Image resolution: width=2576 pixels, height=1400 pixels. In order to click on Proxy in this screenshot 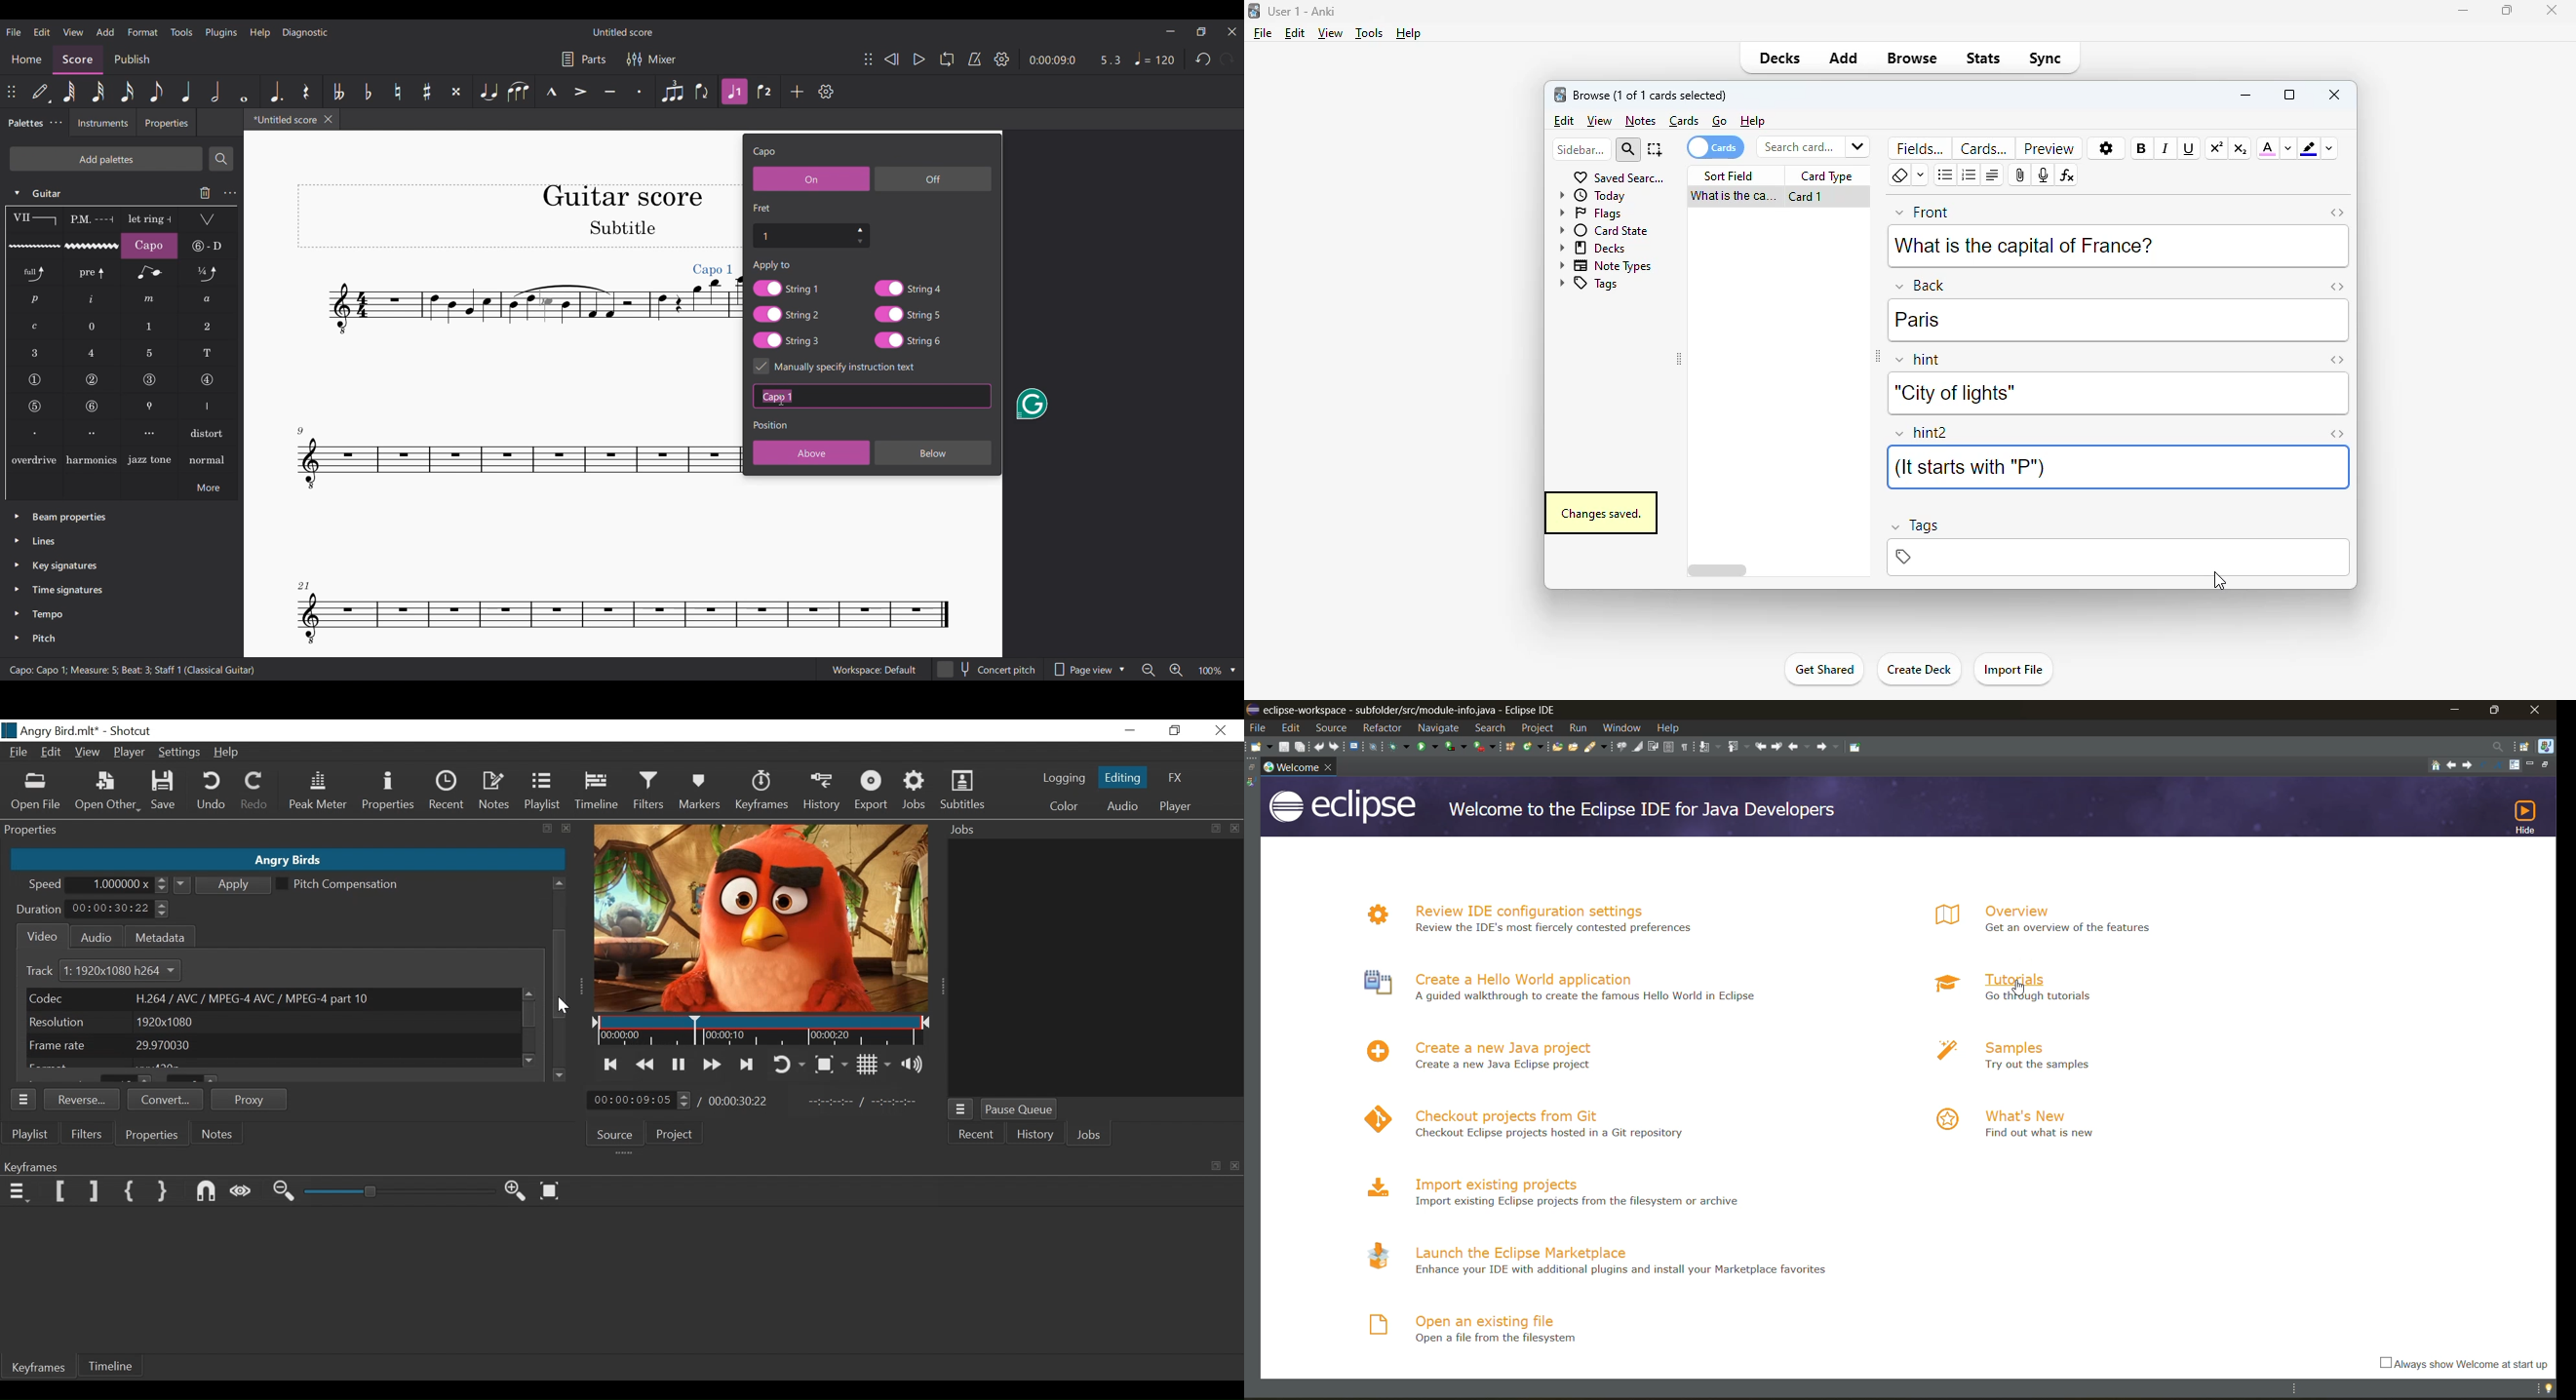, I will do `click(250, 1099)`.